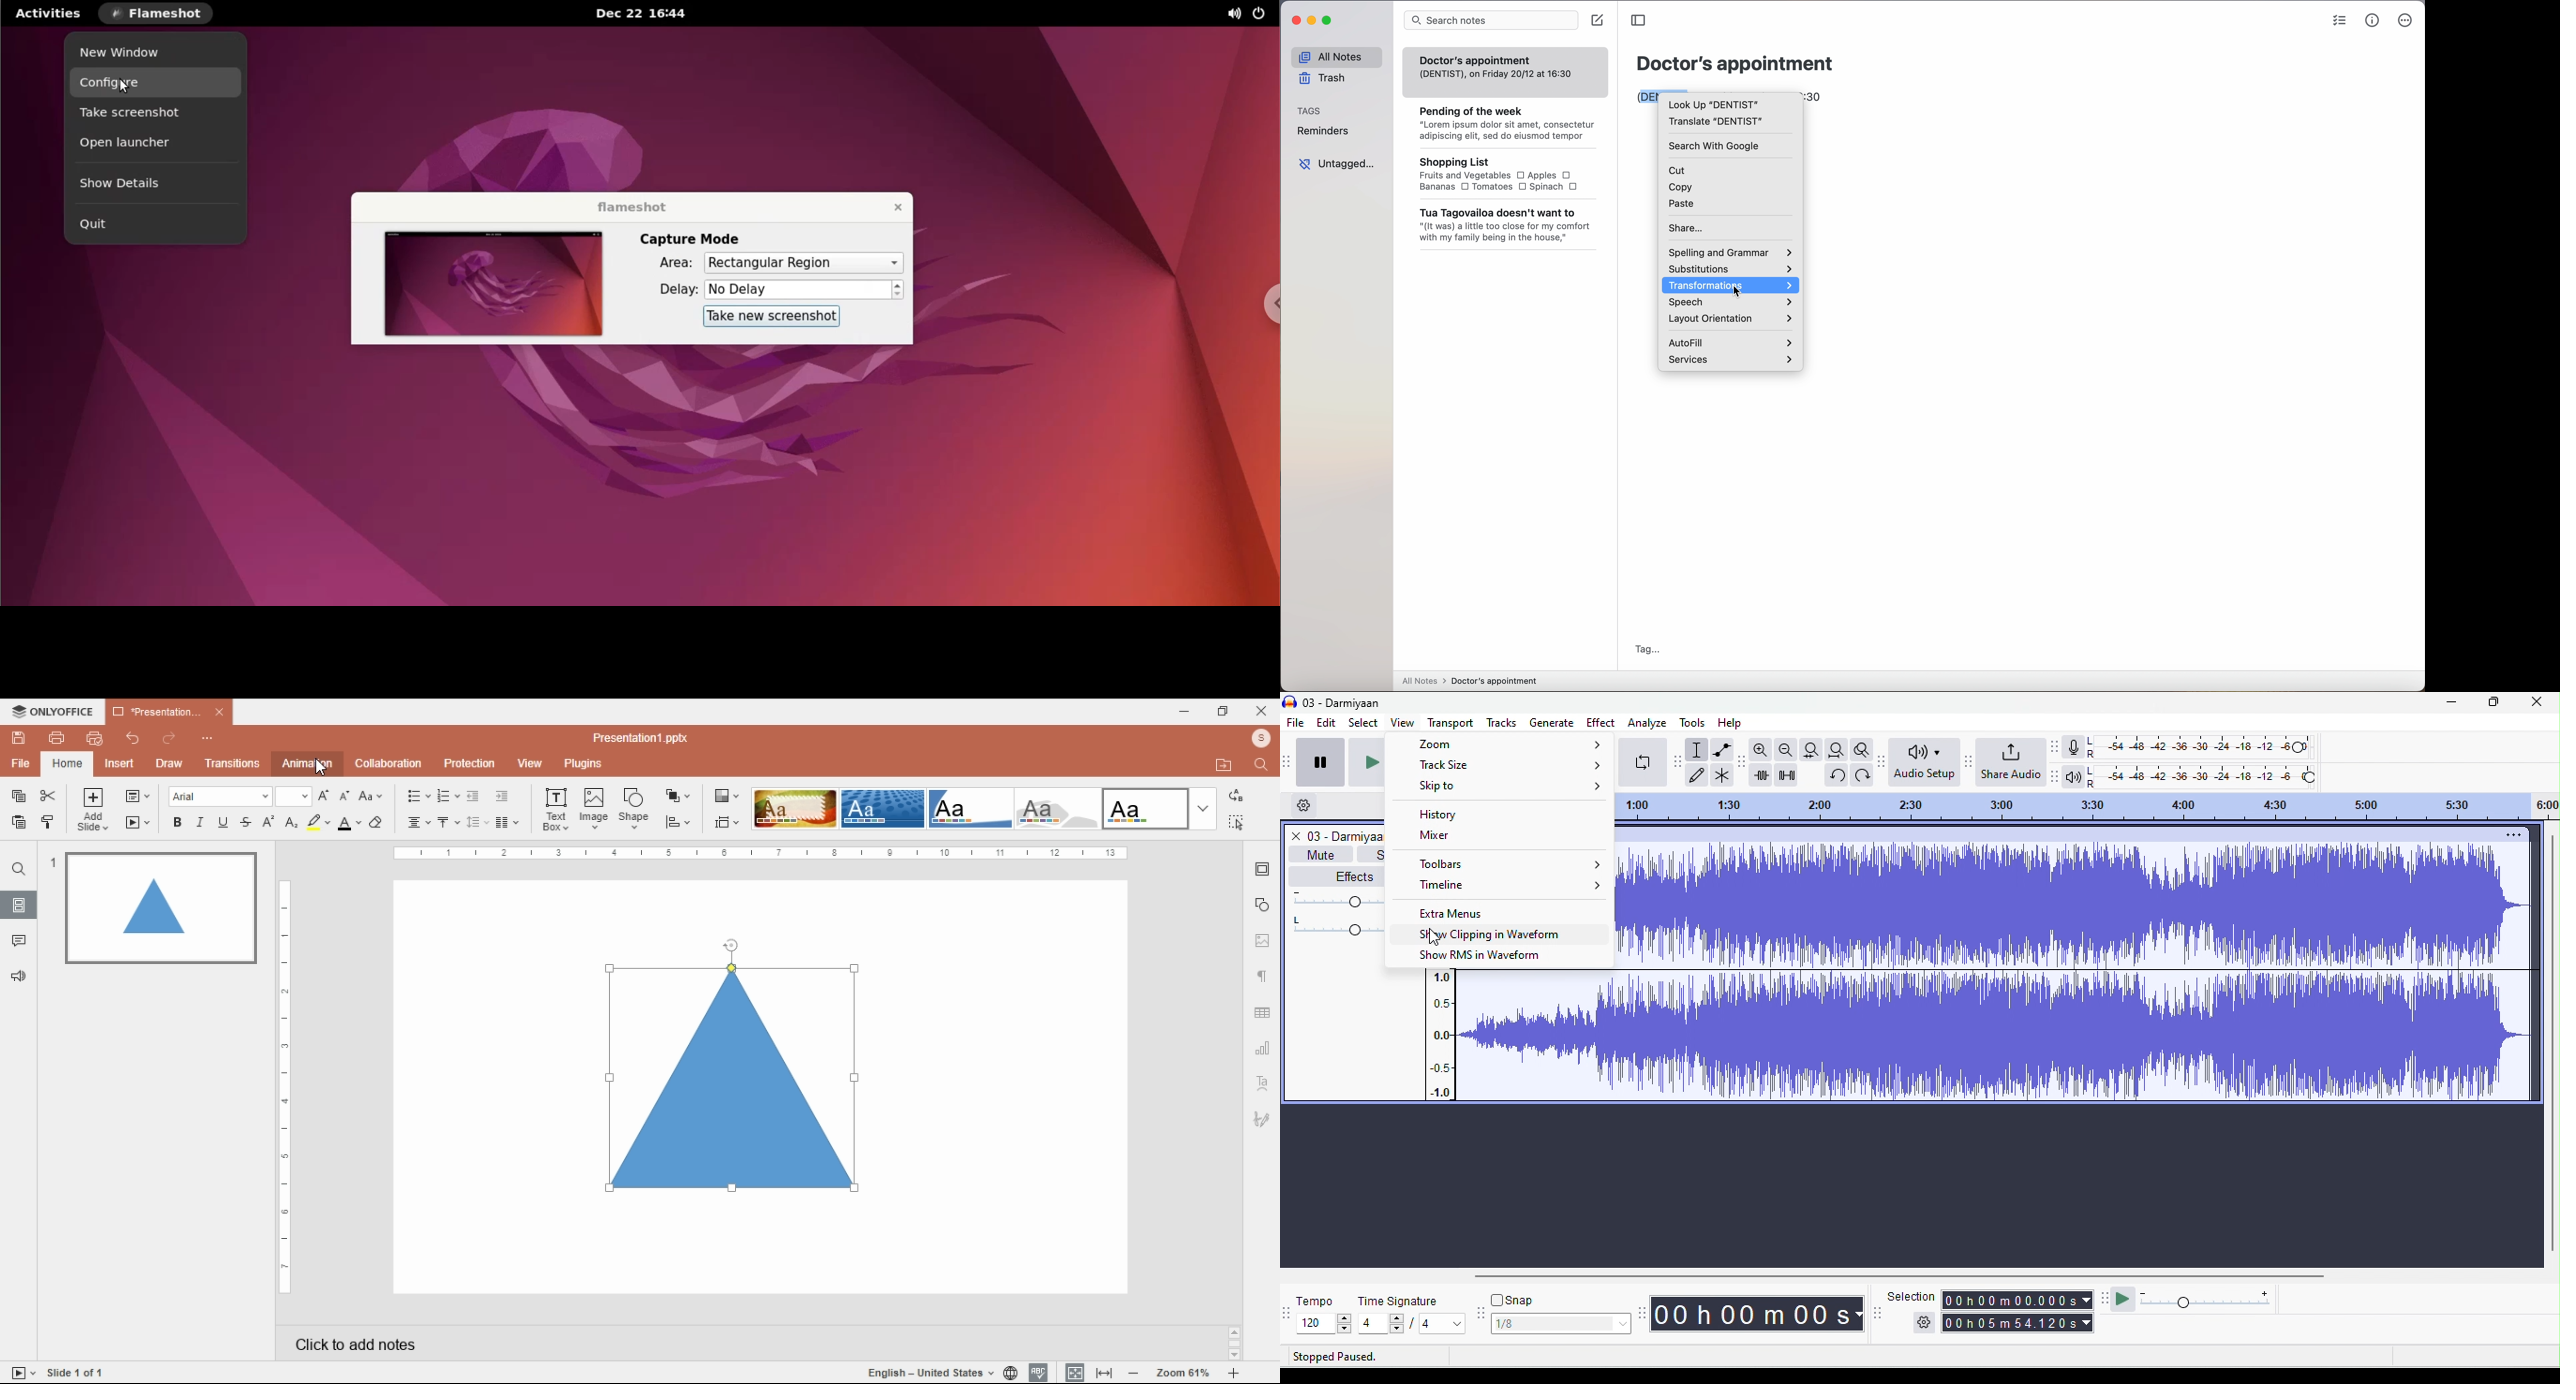 The height and width of the screenshot is (1400, 2576). I want to click on text art setting, so click(1262, 1083).